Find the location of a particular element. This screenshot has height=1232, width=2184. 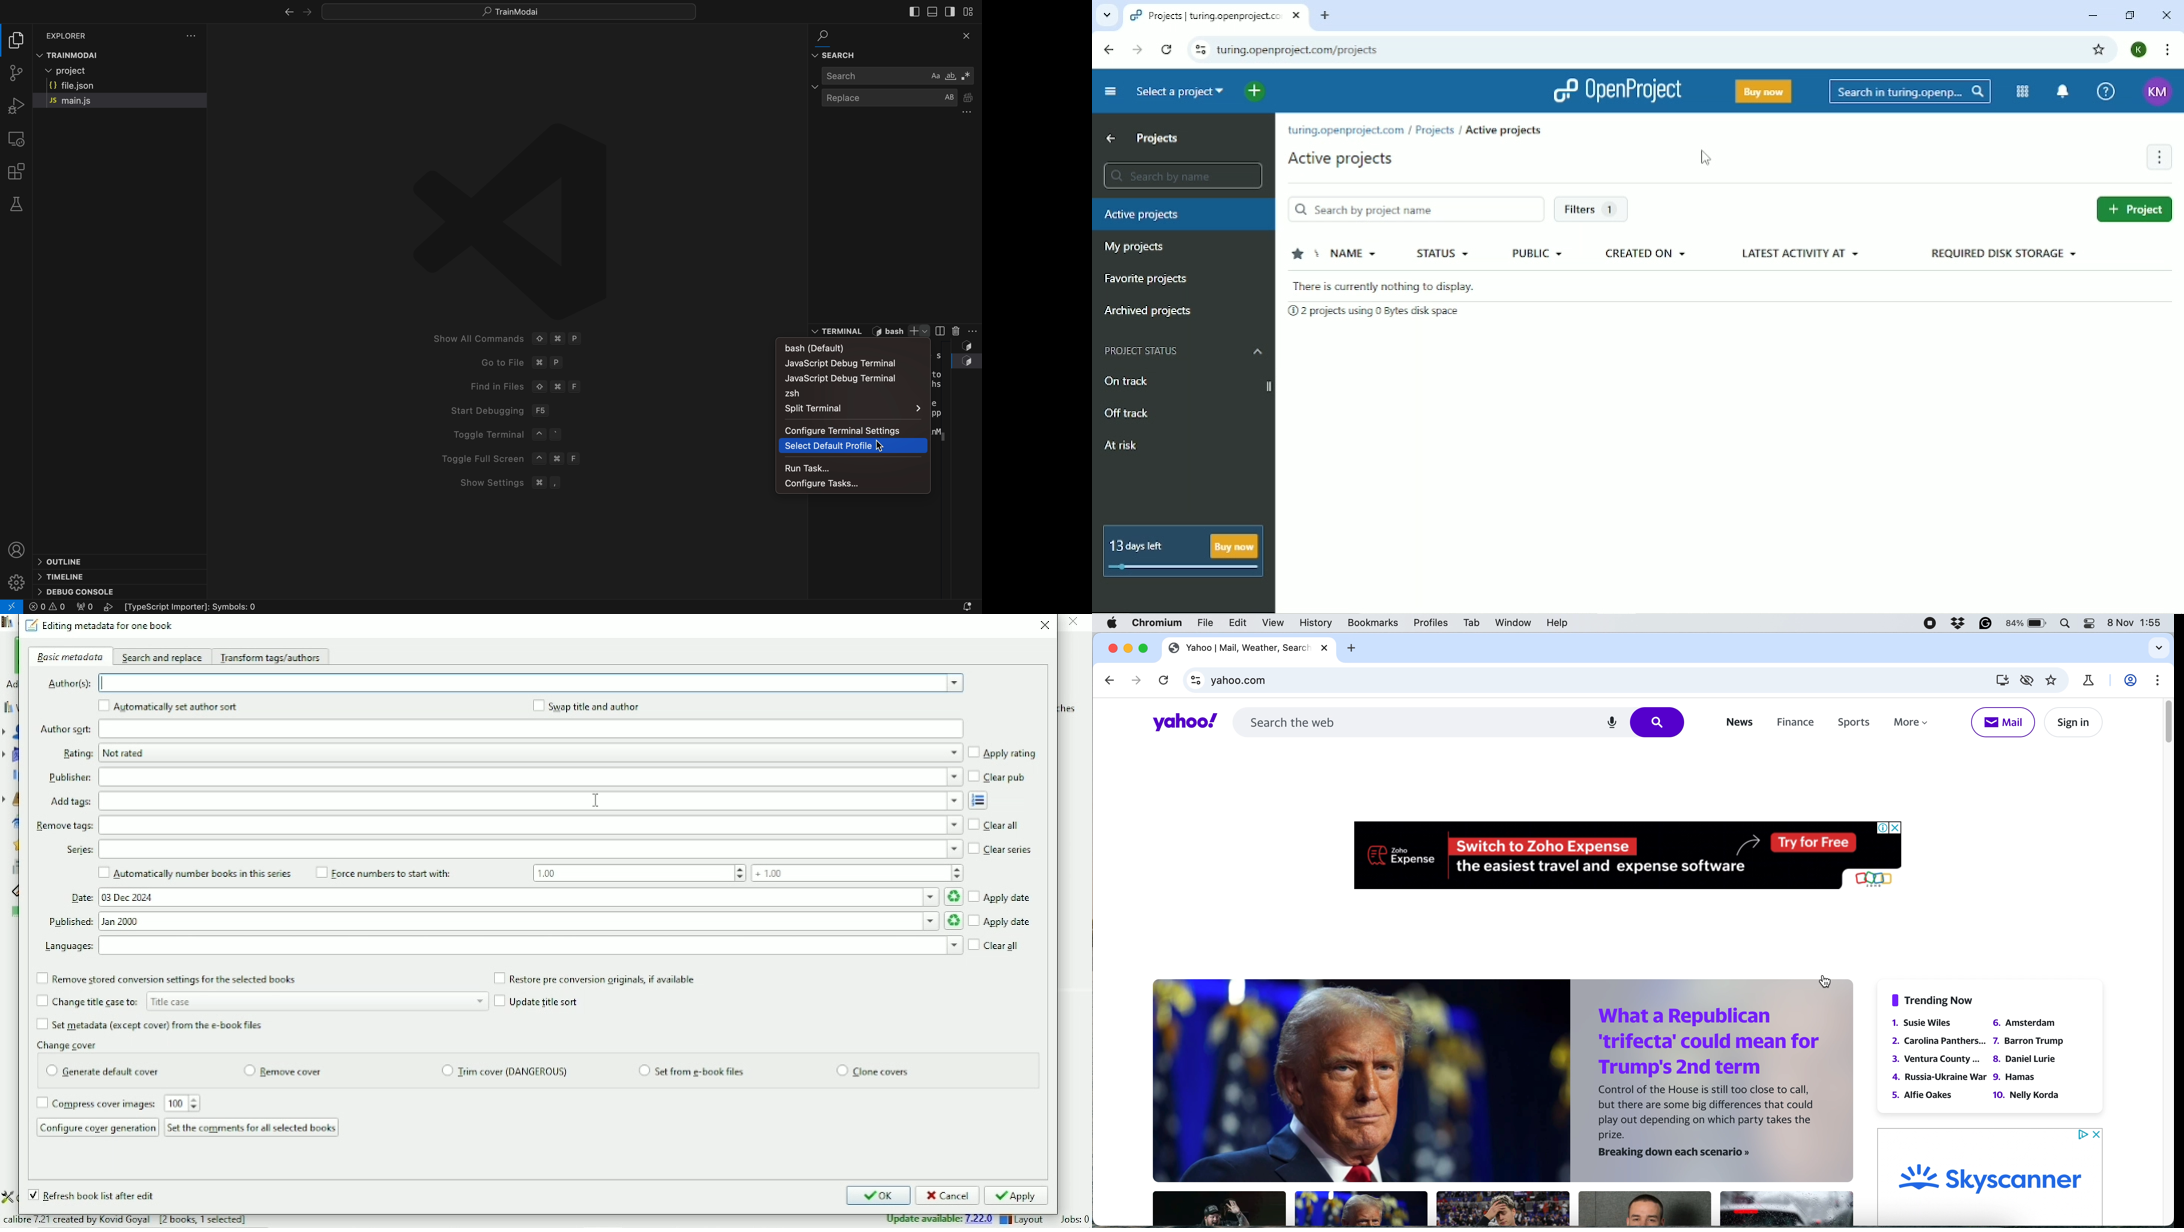

battery is located at coordinates (2027, 623).